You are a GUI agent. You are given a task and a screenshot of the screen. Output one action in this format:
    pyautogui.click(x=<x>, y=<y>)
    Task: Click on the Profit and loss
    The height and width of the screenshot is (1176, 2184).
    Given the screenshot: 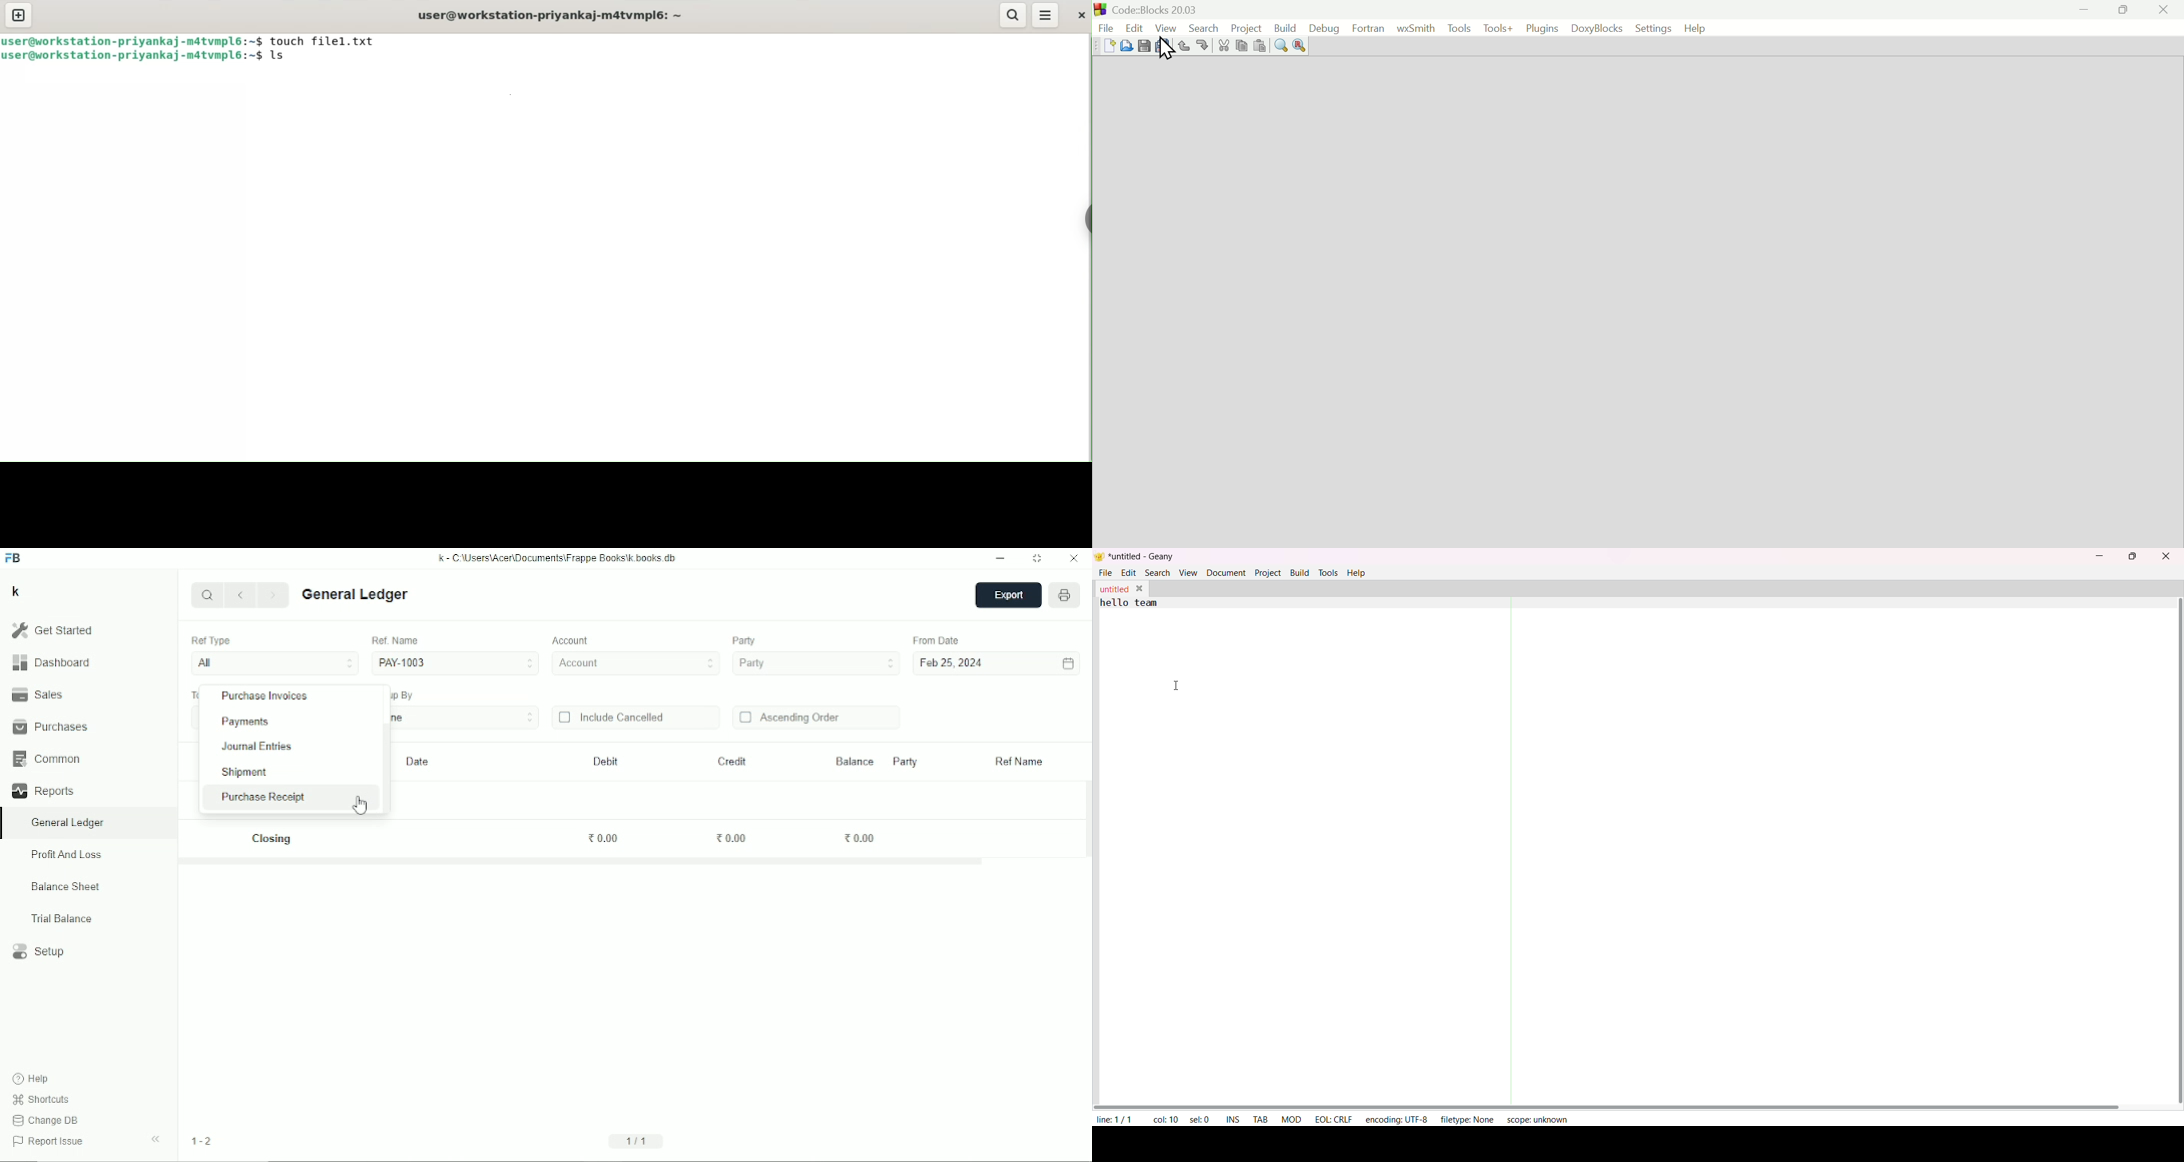 What is the action you would take?
    pyautogui.click(x=66, y=855)
    